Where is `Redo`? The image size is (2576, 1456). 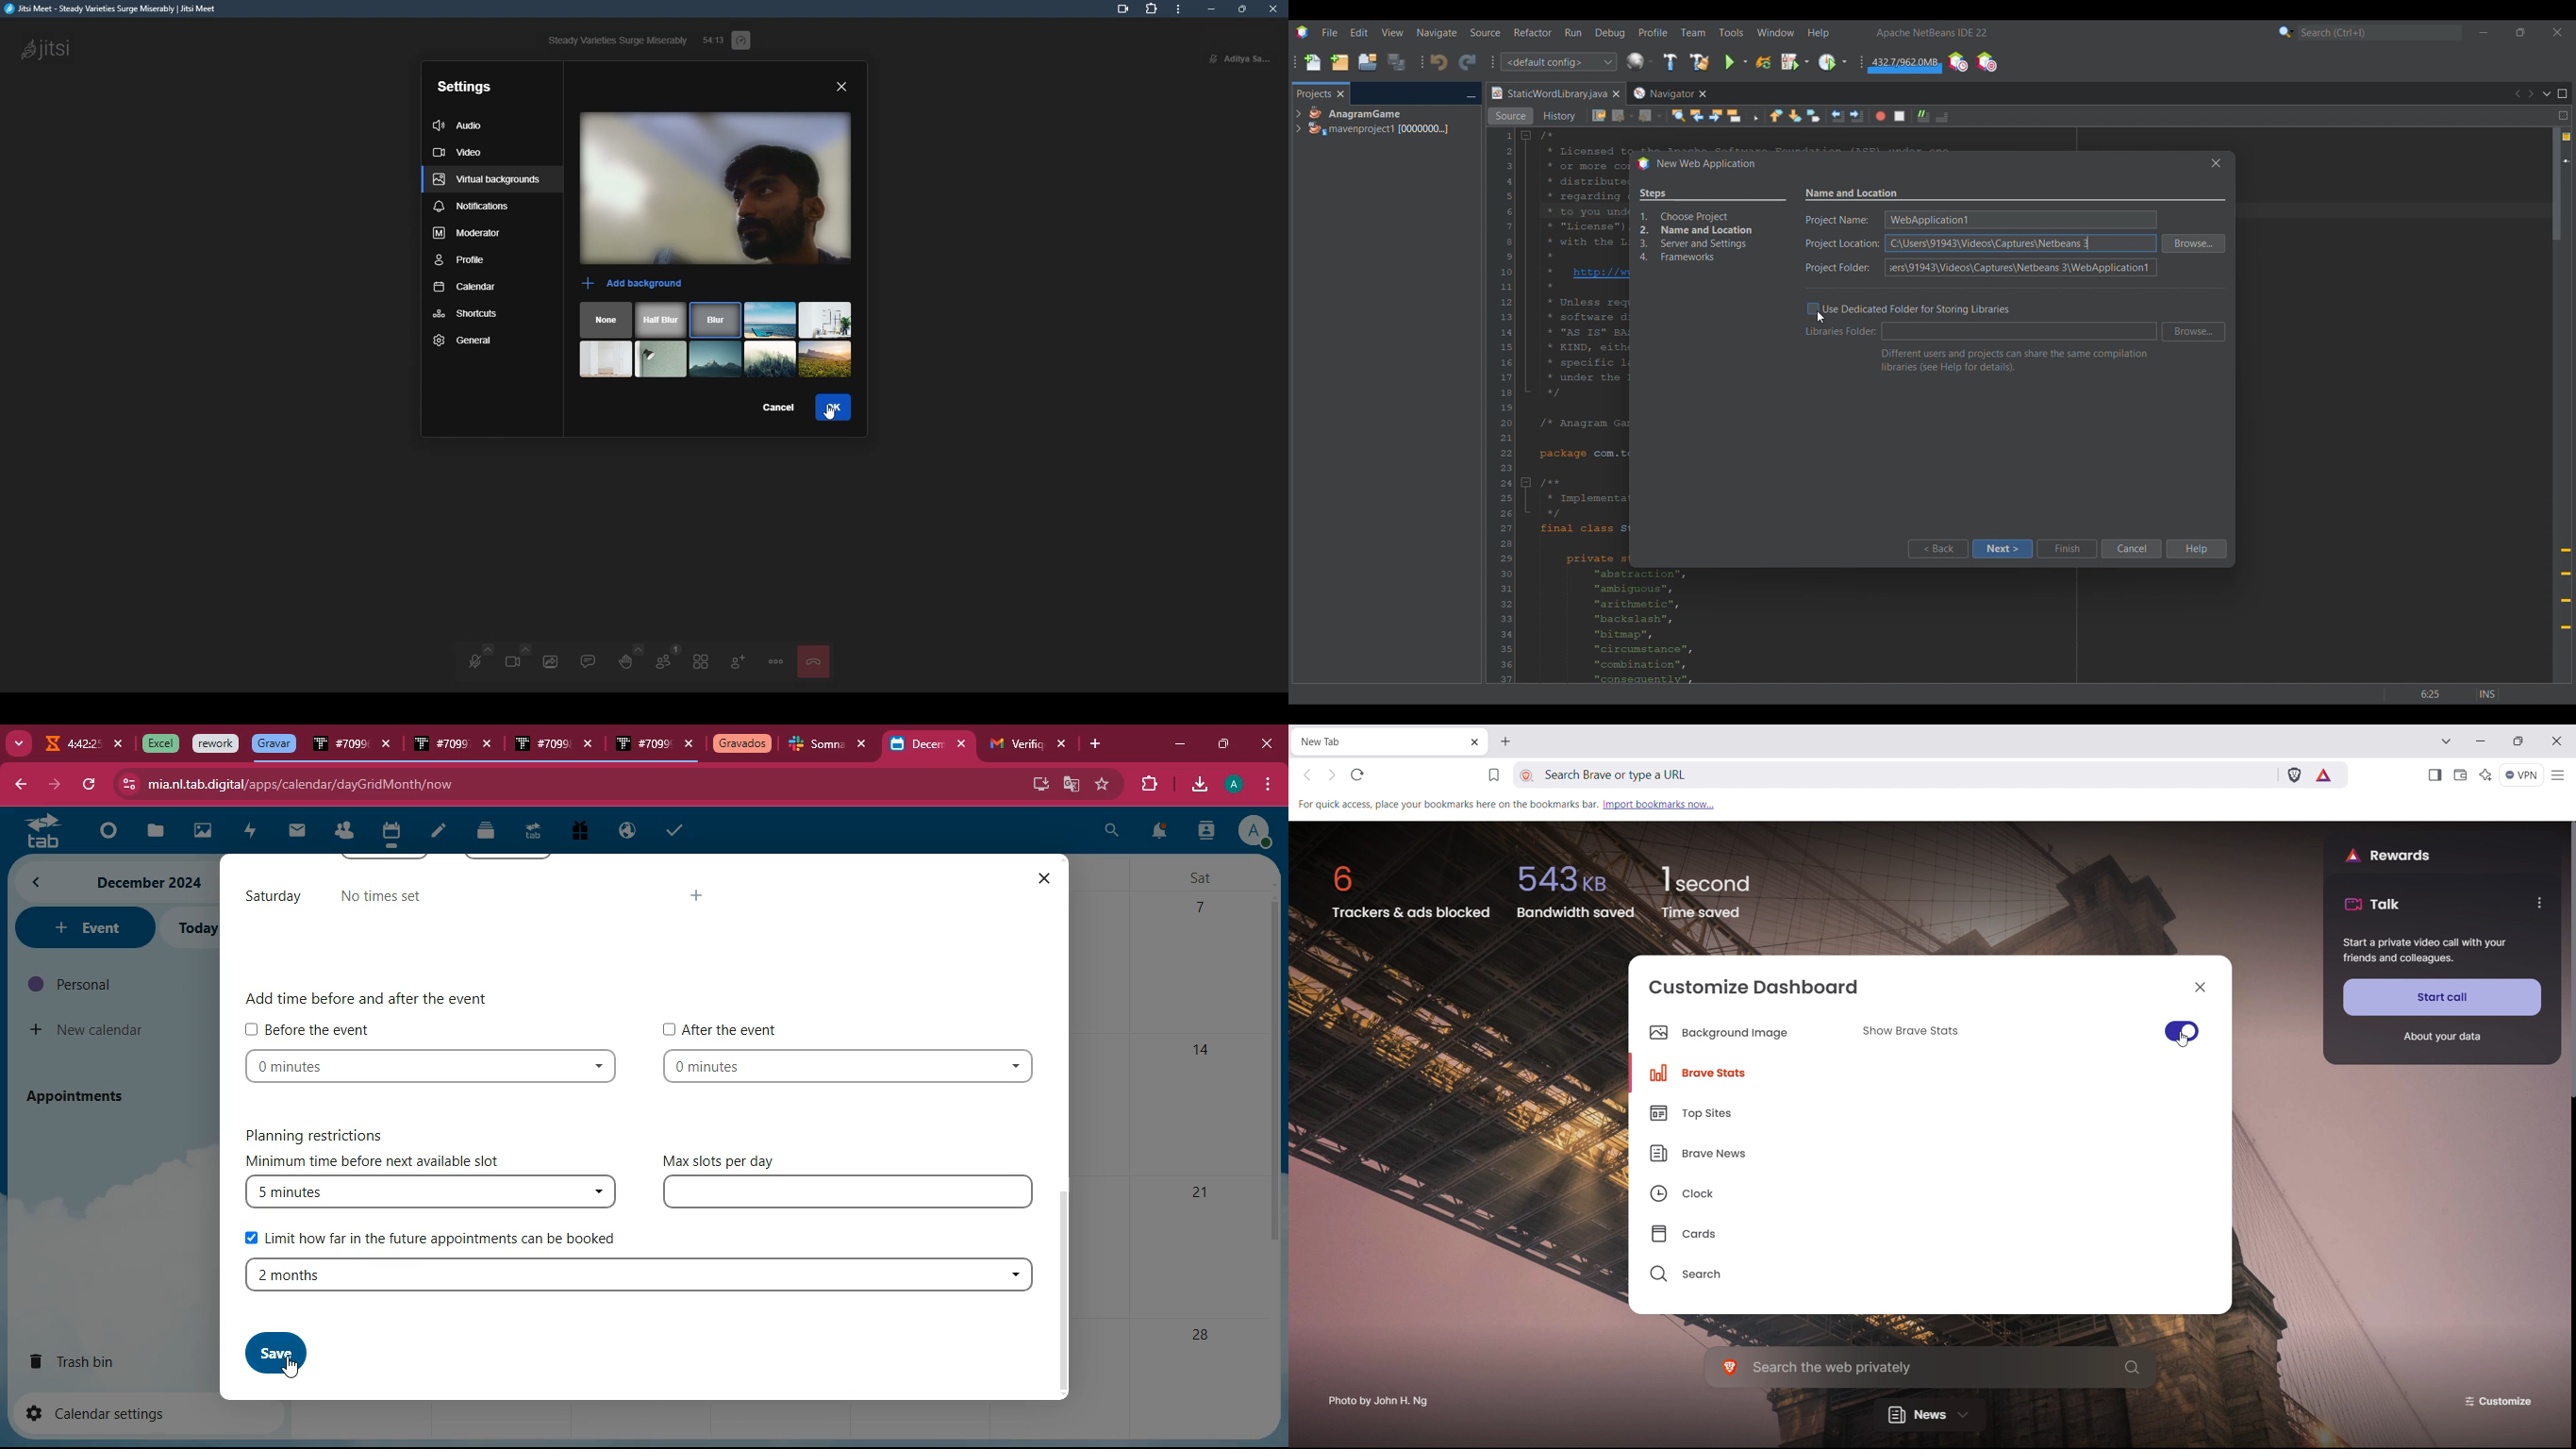
Redo is located at coordinates (1468, 62).